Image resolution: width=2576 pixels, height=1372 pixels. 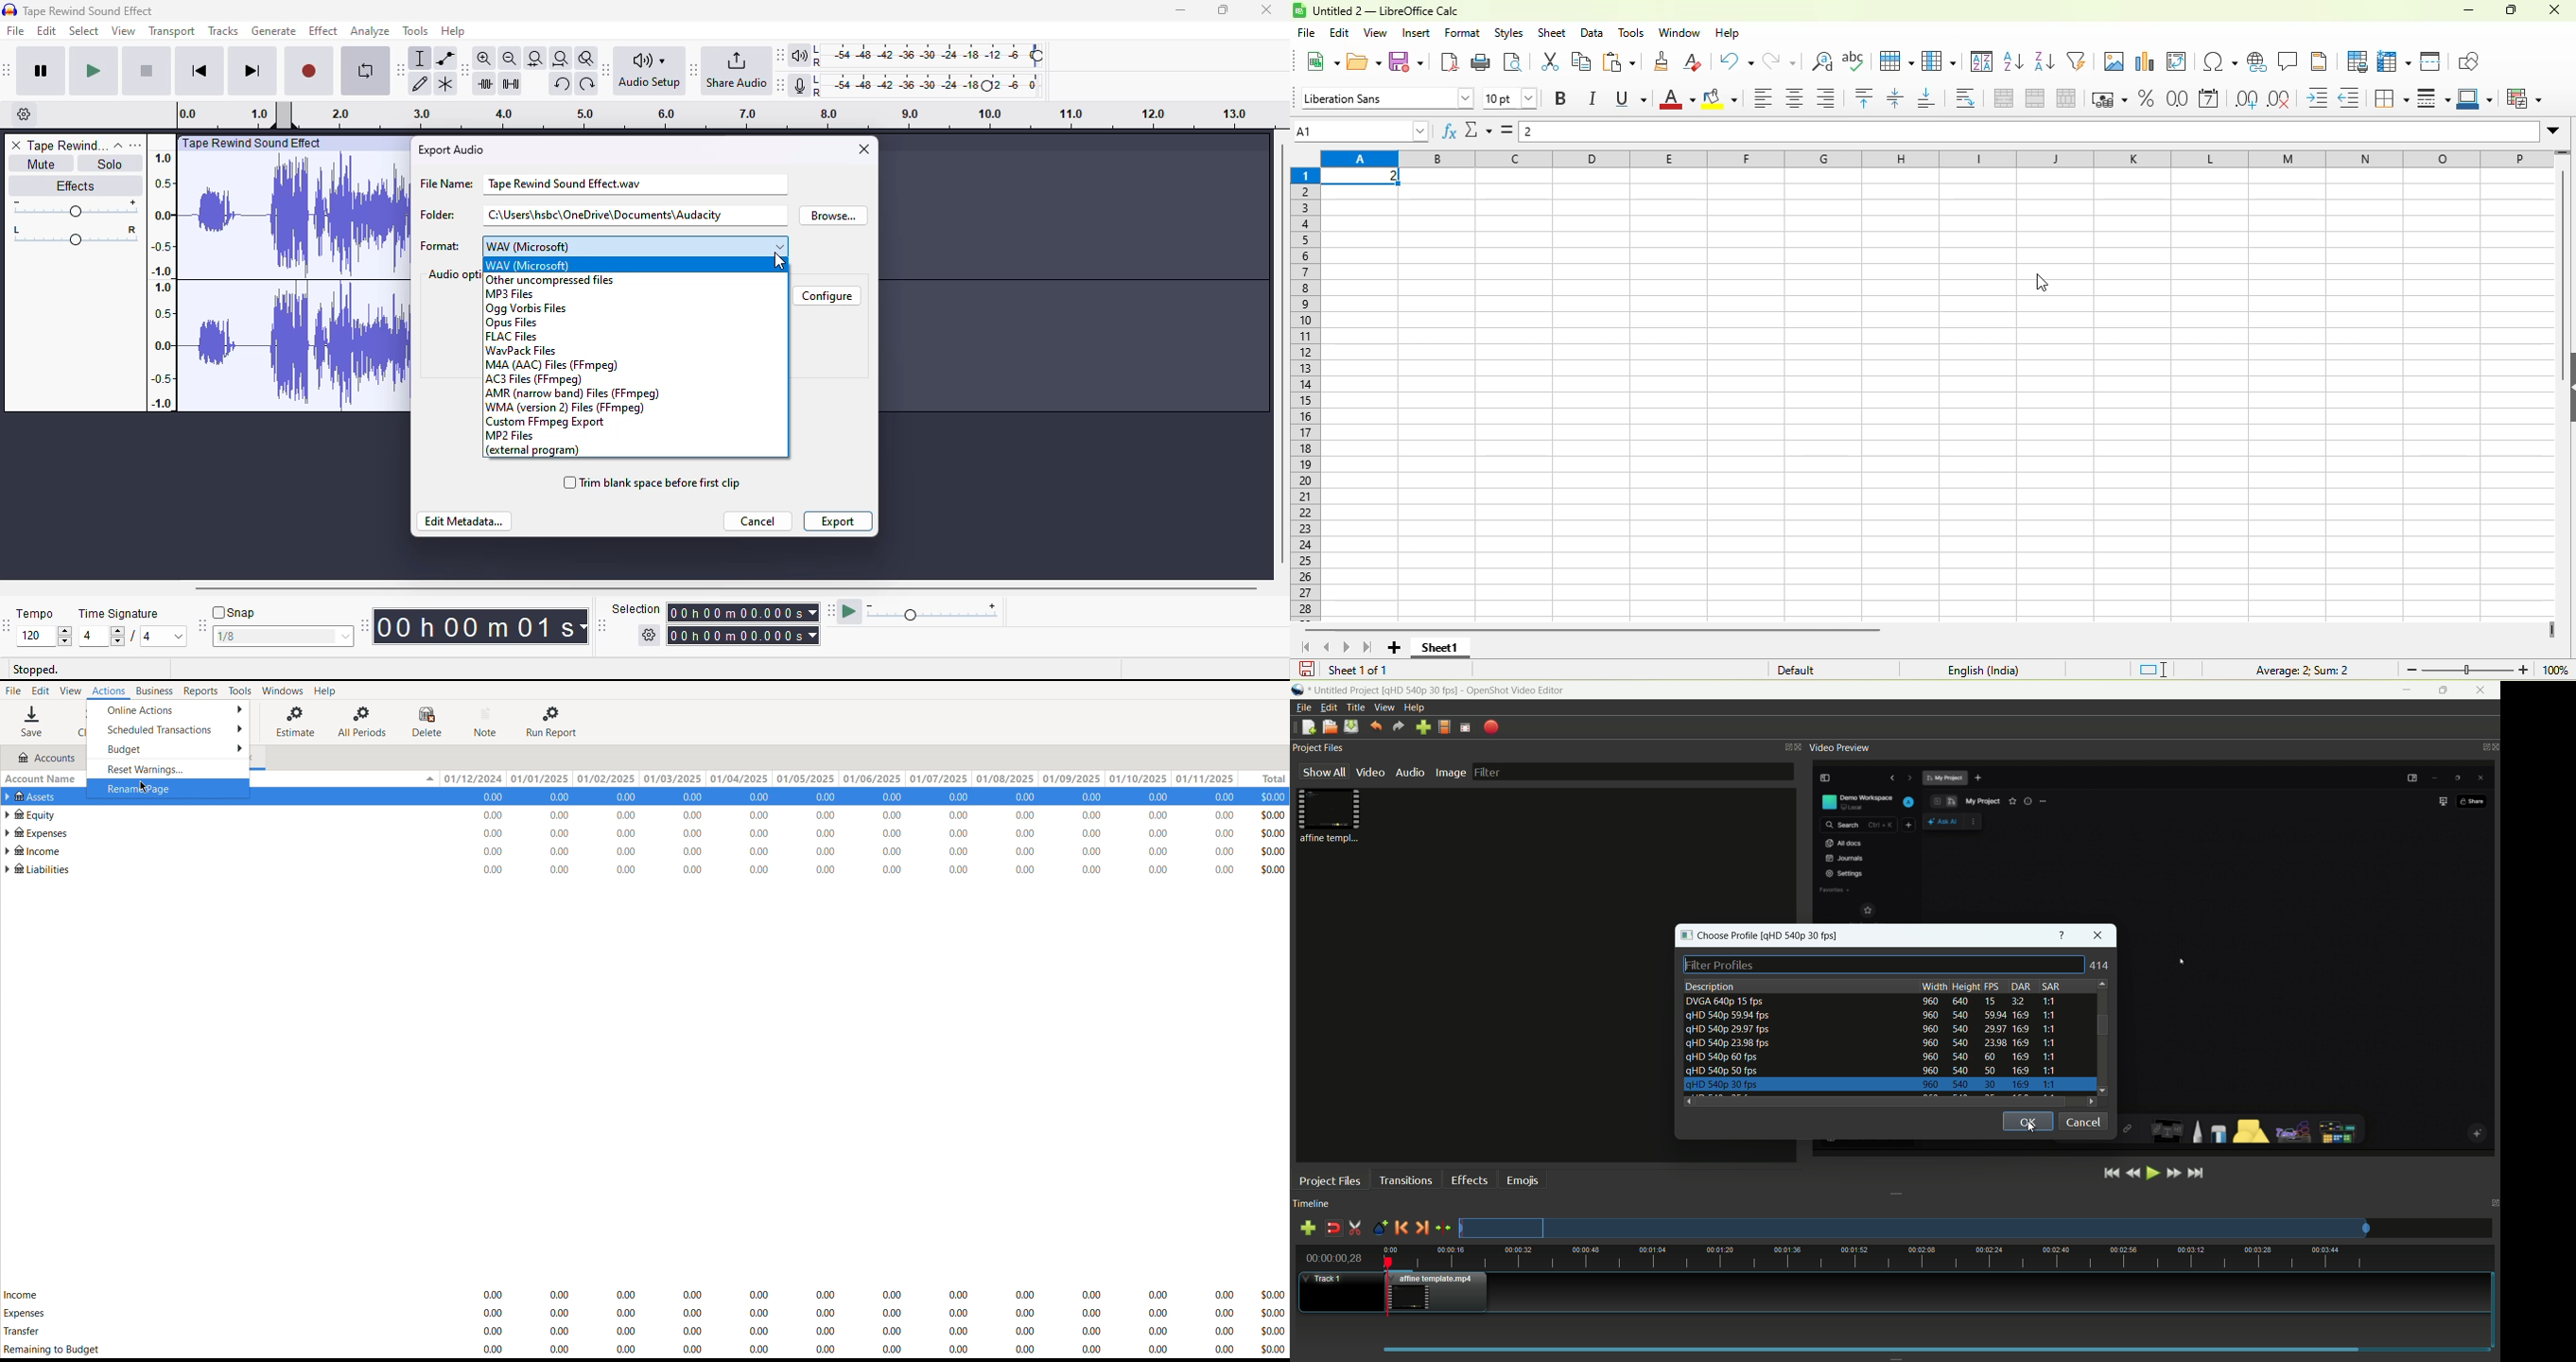 I want to click on tools, so click(x=416, y=30).